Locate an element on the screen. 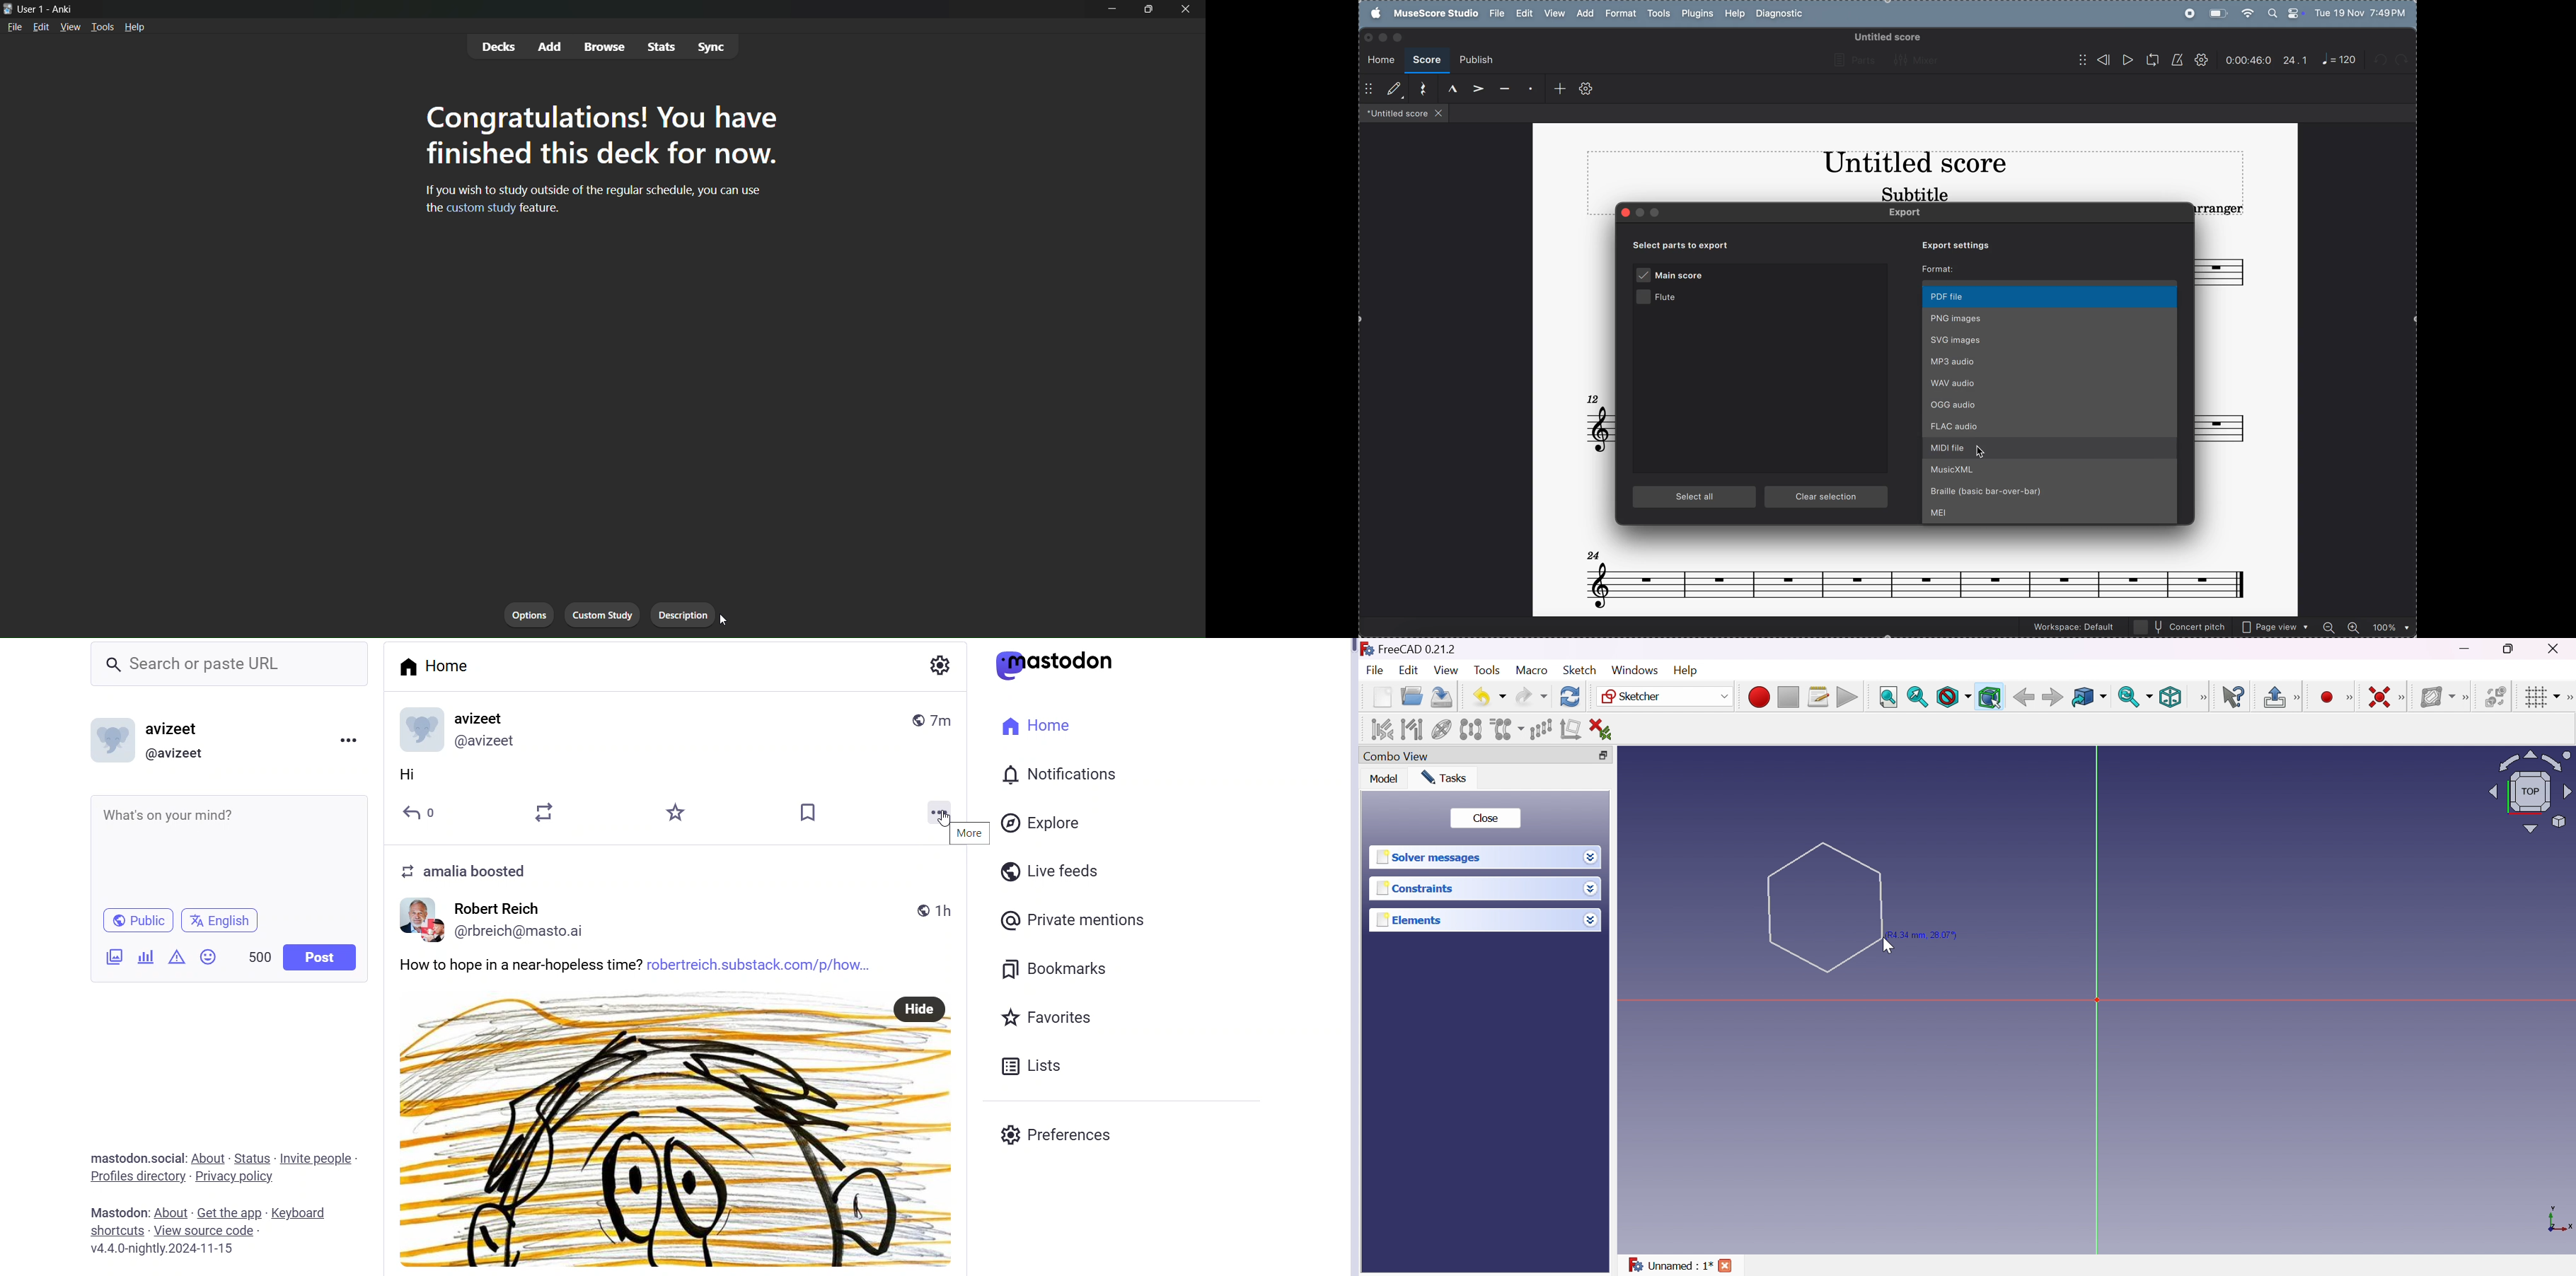 The height and width of the screenshot is (1288, 2576). pdf file is located at coordinates (2051, 296).